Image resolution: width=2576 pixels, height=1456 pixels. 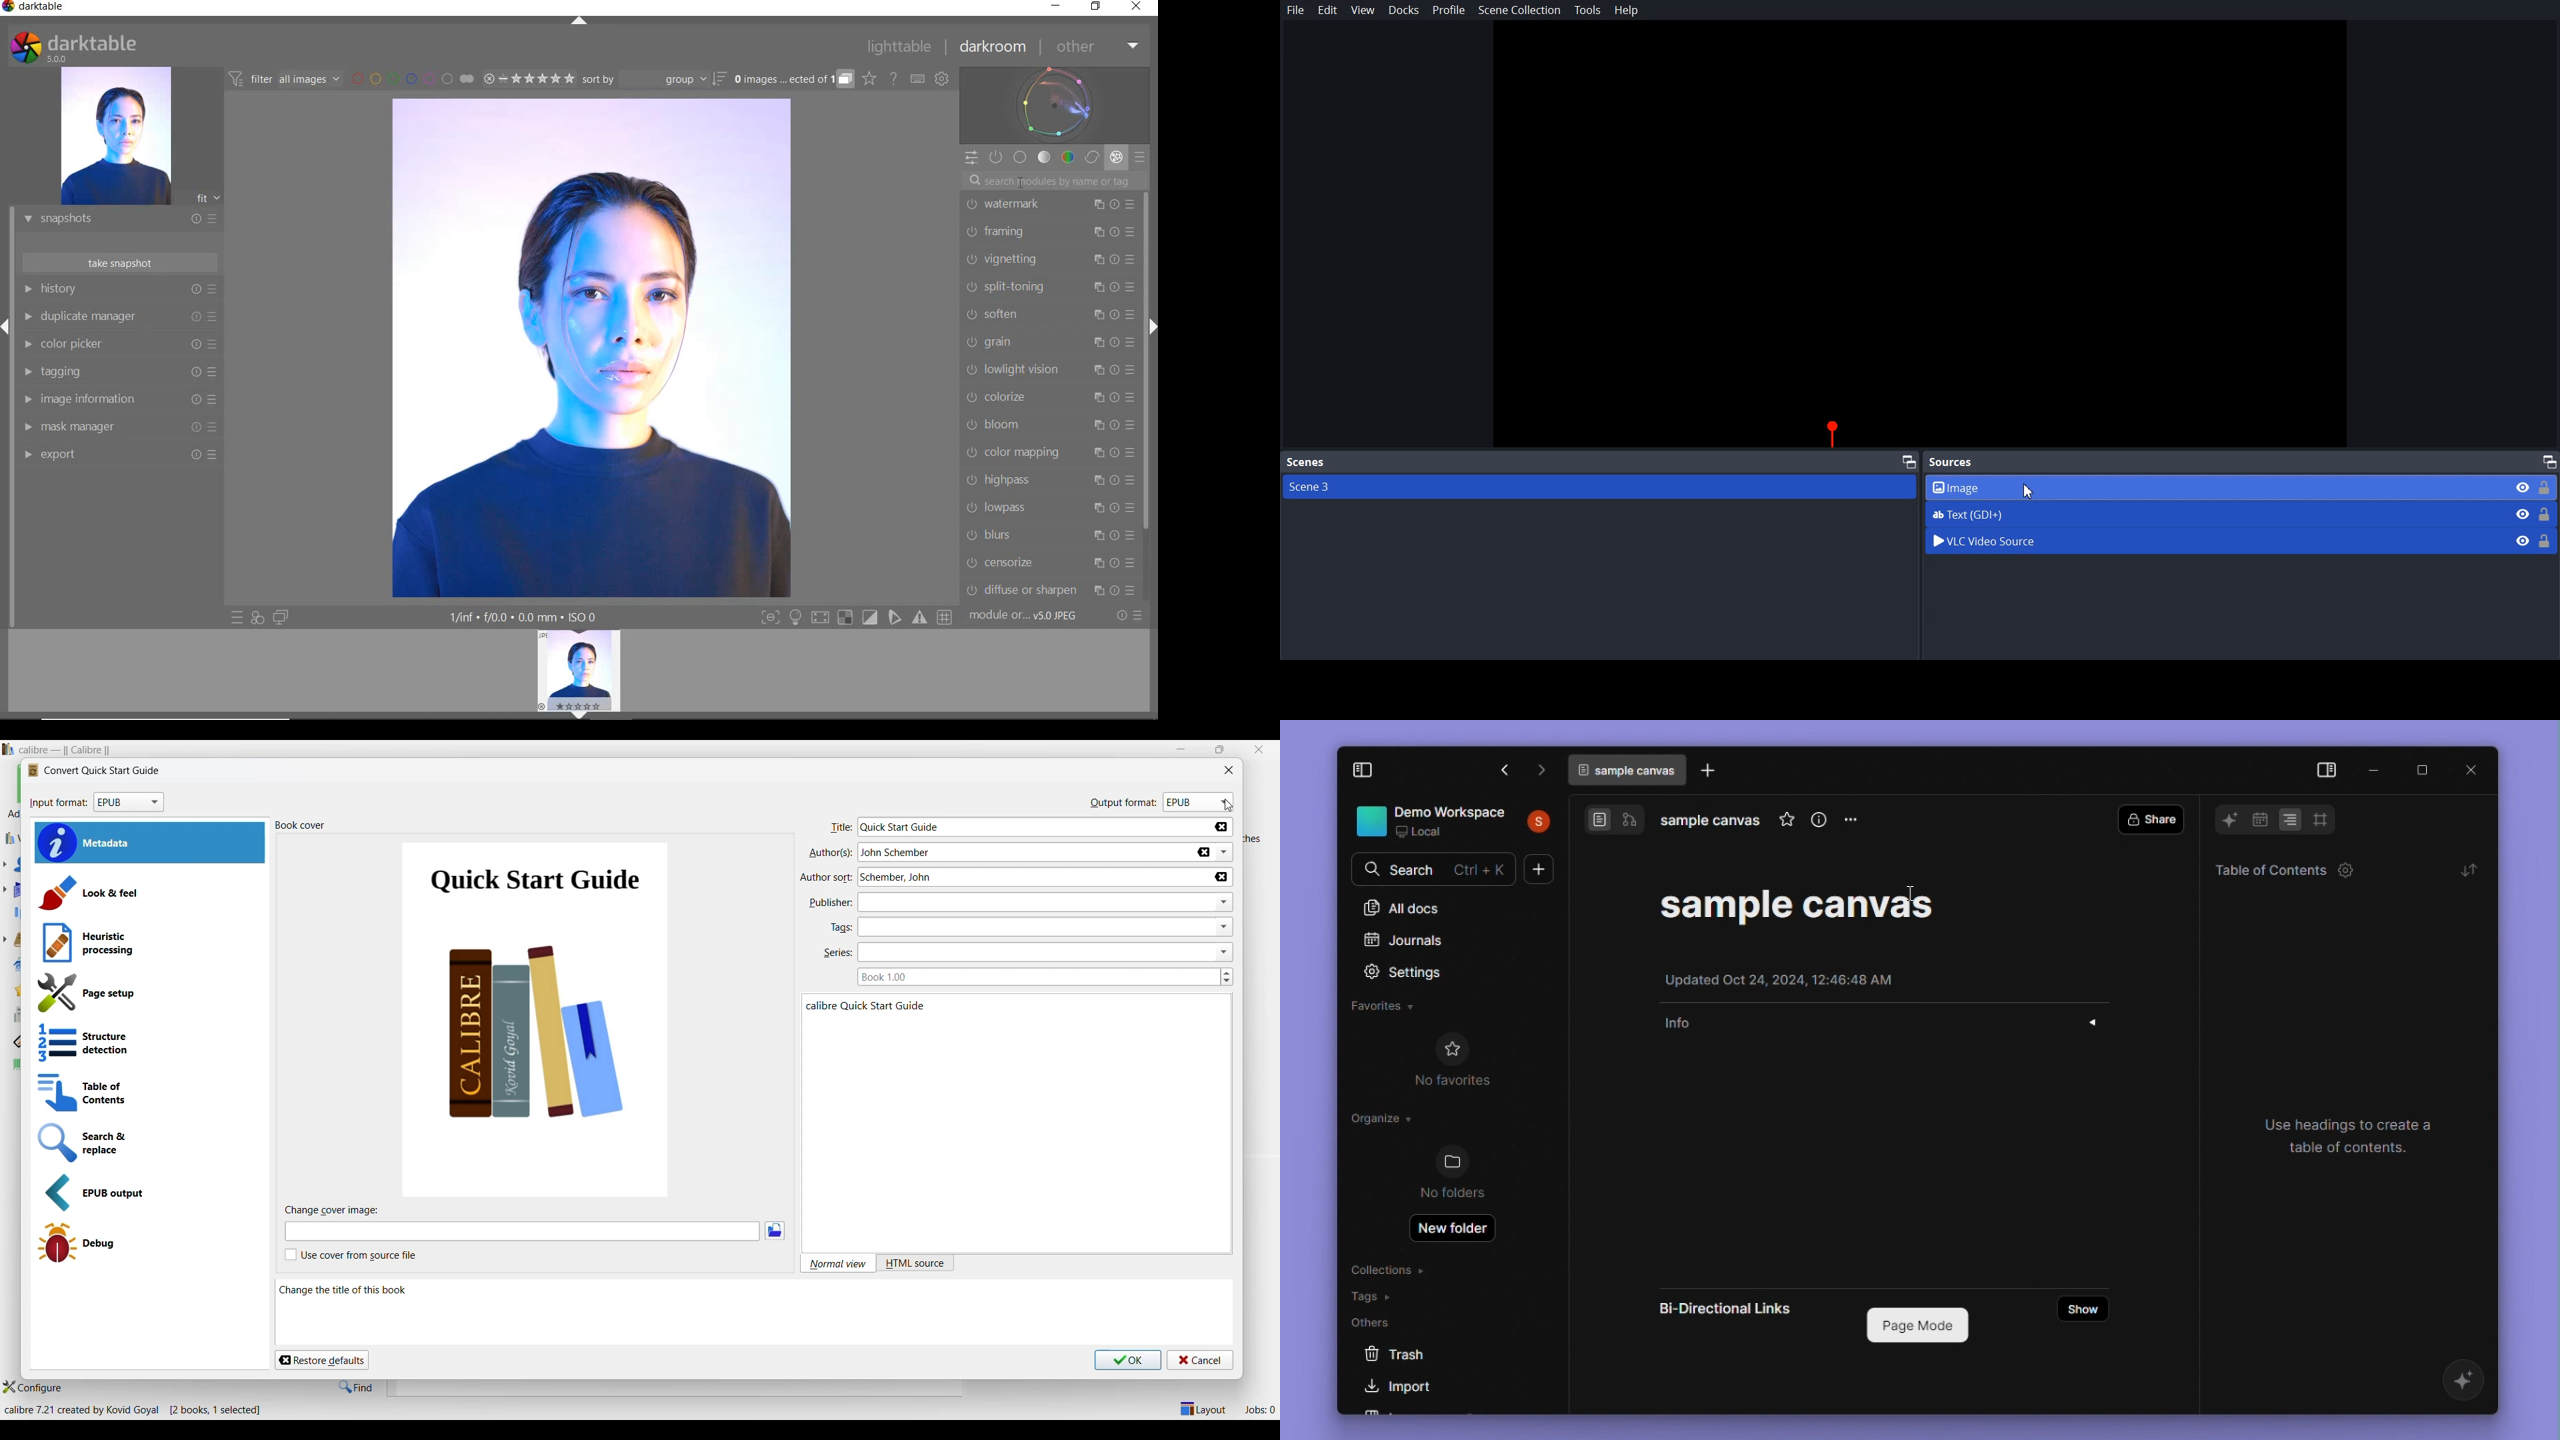 I want to click on COLORIZE, so click(x=1050, y=397).